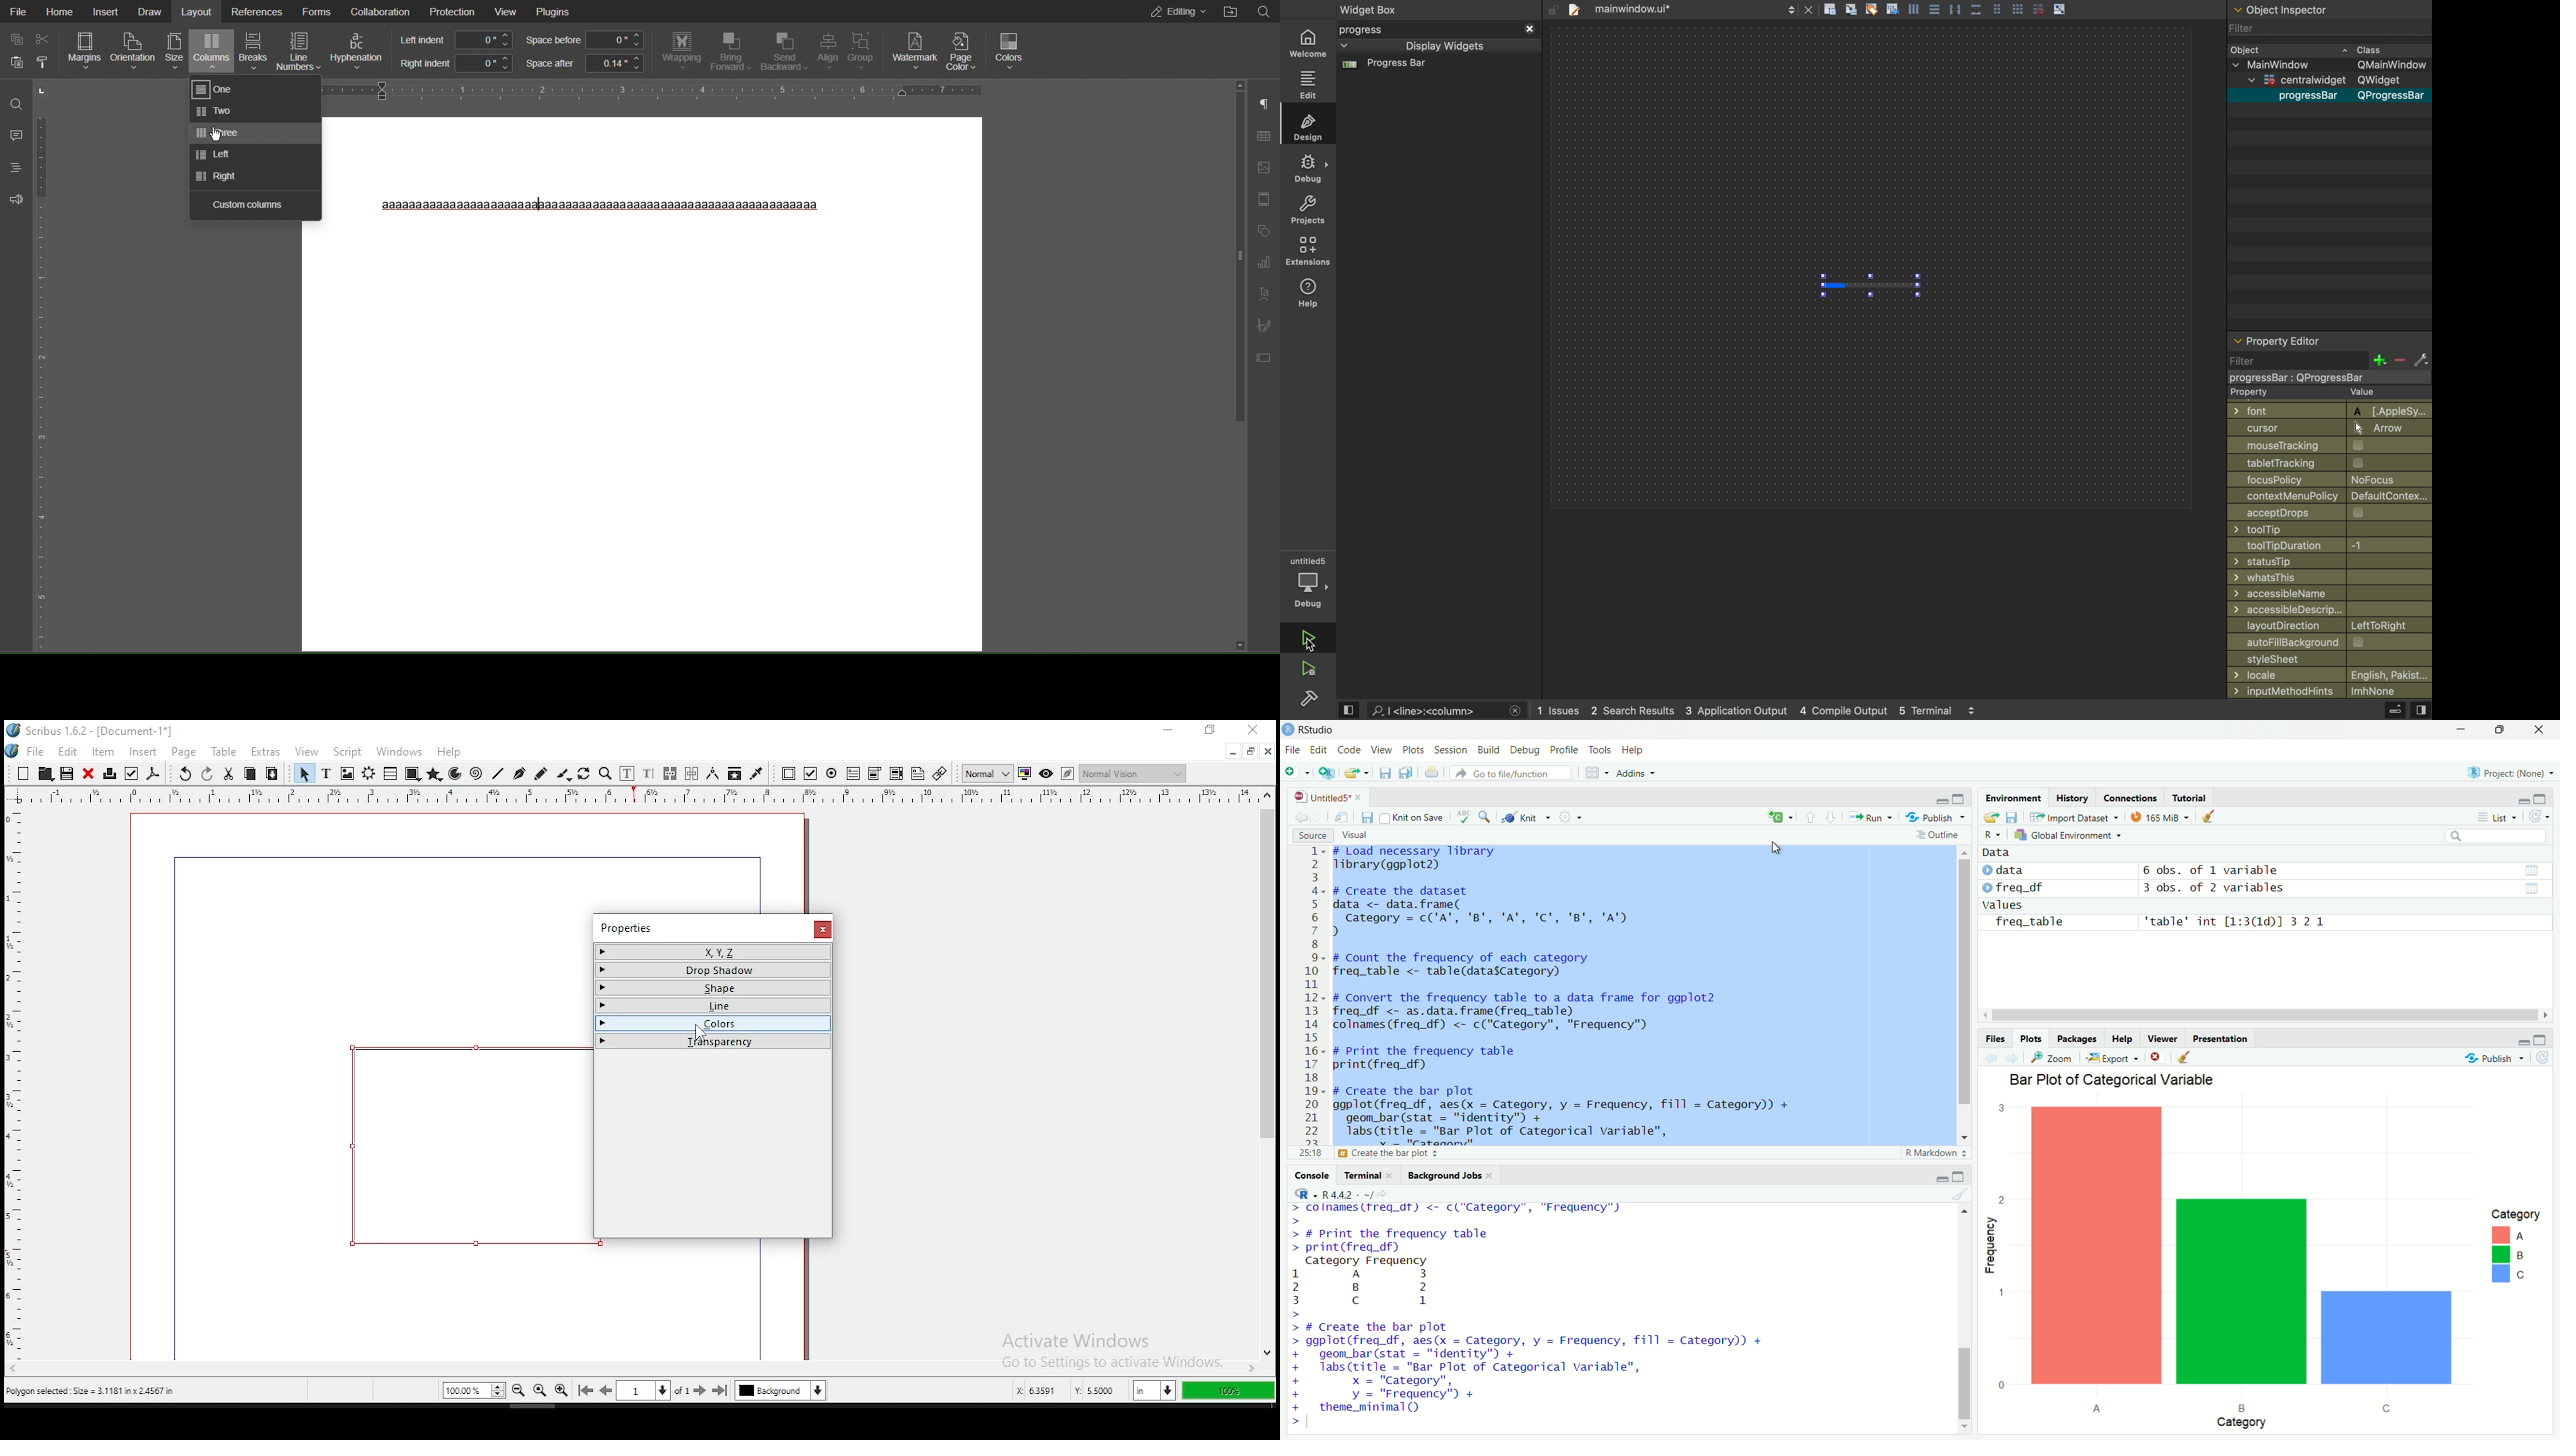 The image size is (2576, 1456). Describe the element at coordinates (714, 952) in the screenshot. I see `x,y,z` at that location.